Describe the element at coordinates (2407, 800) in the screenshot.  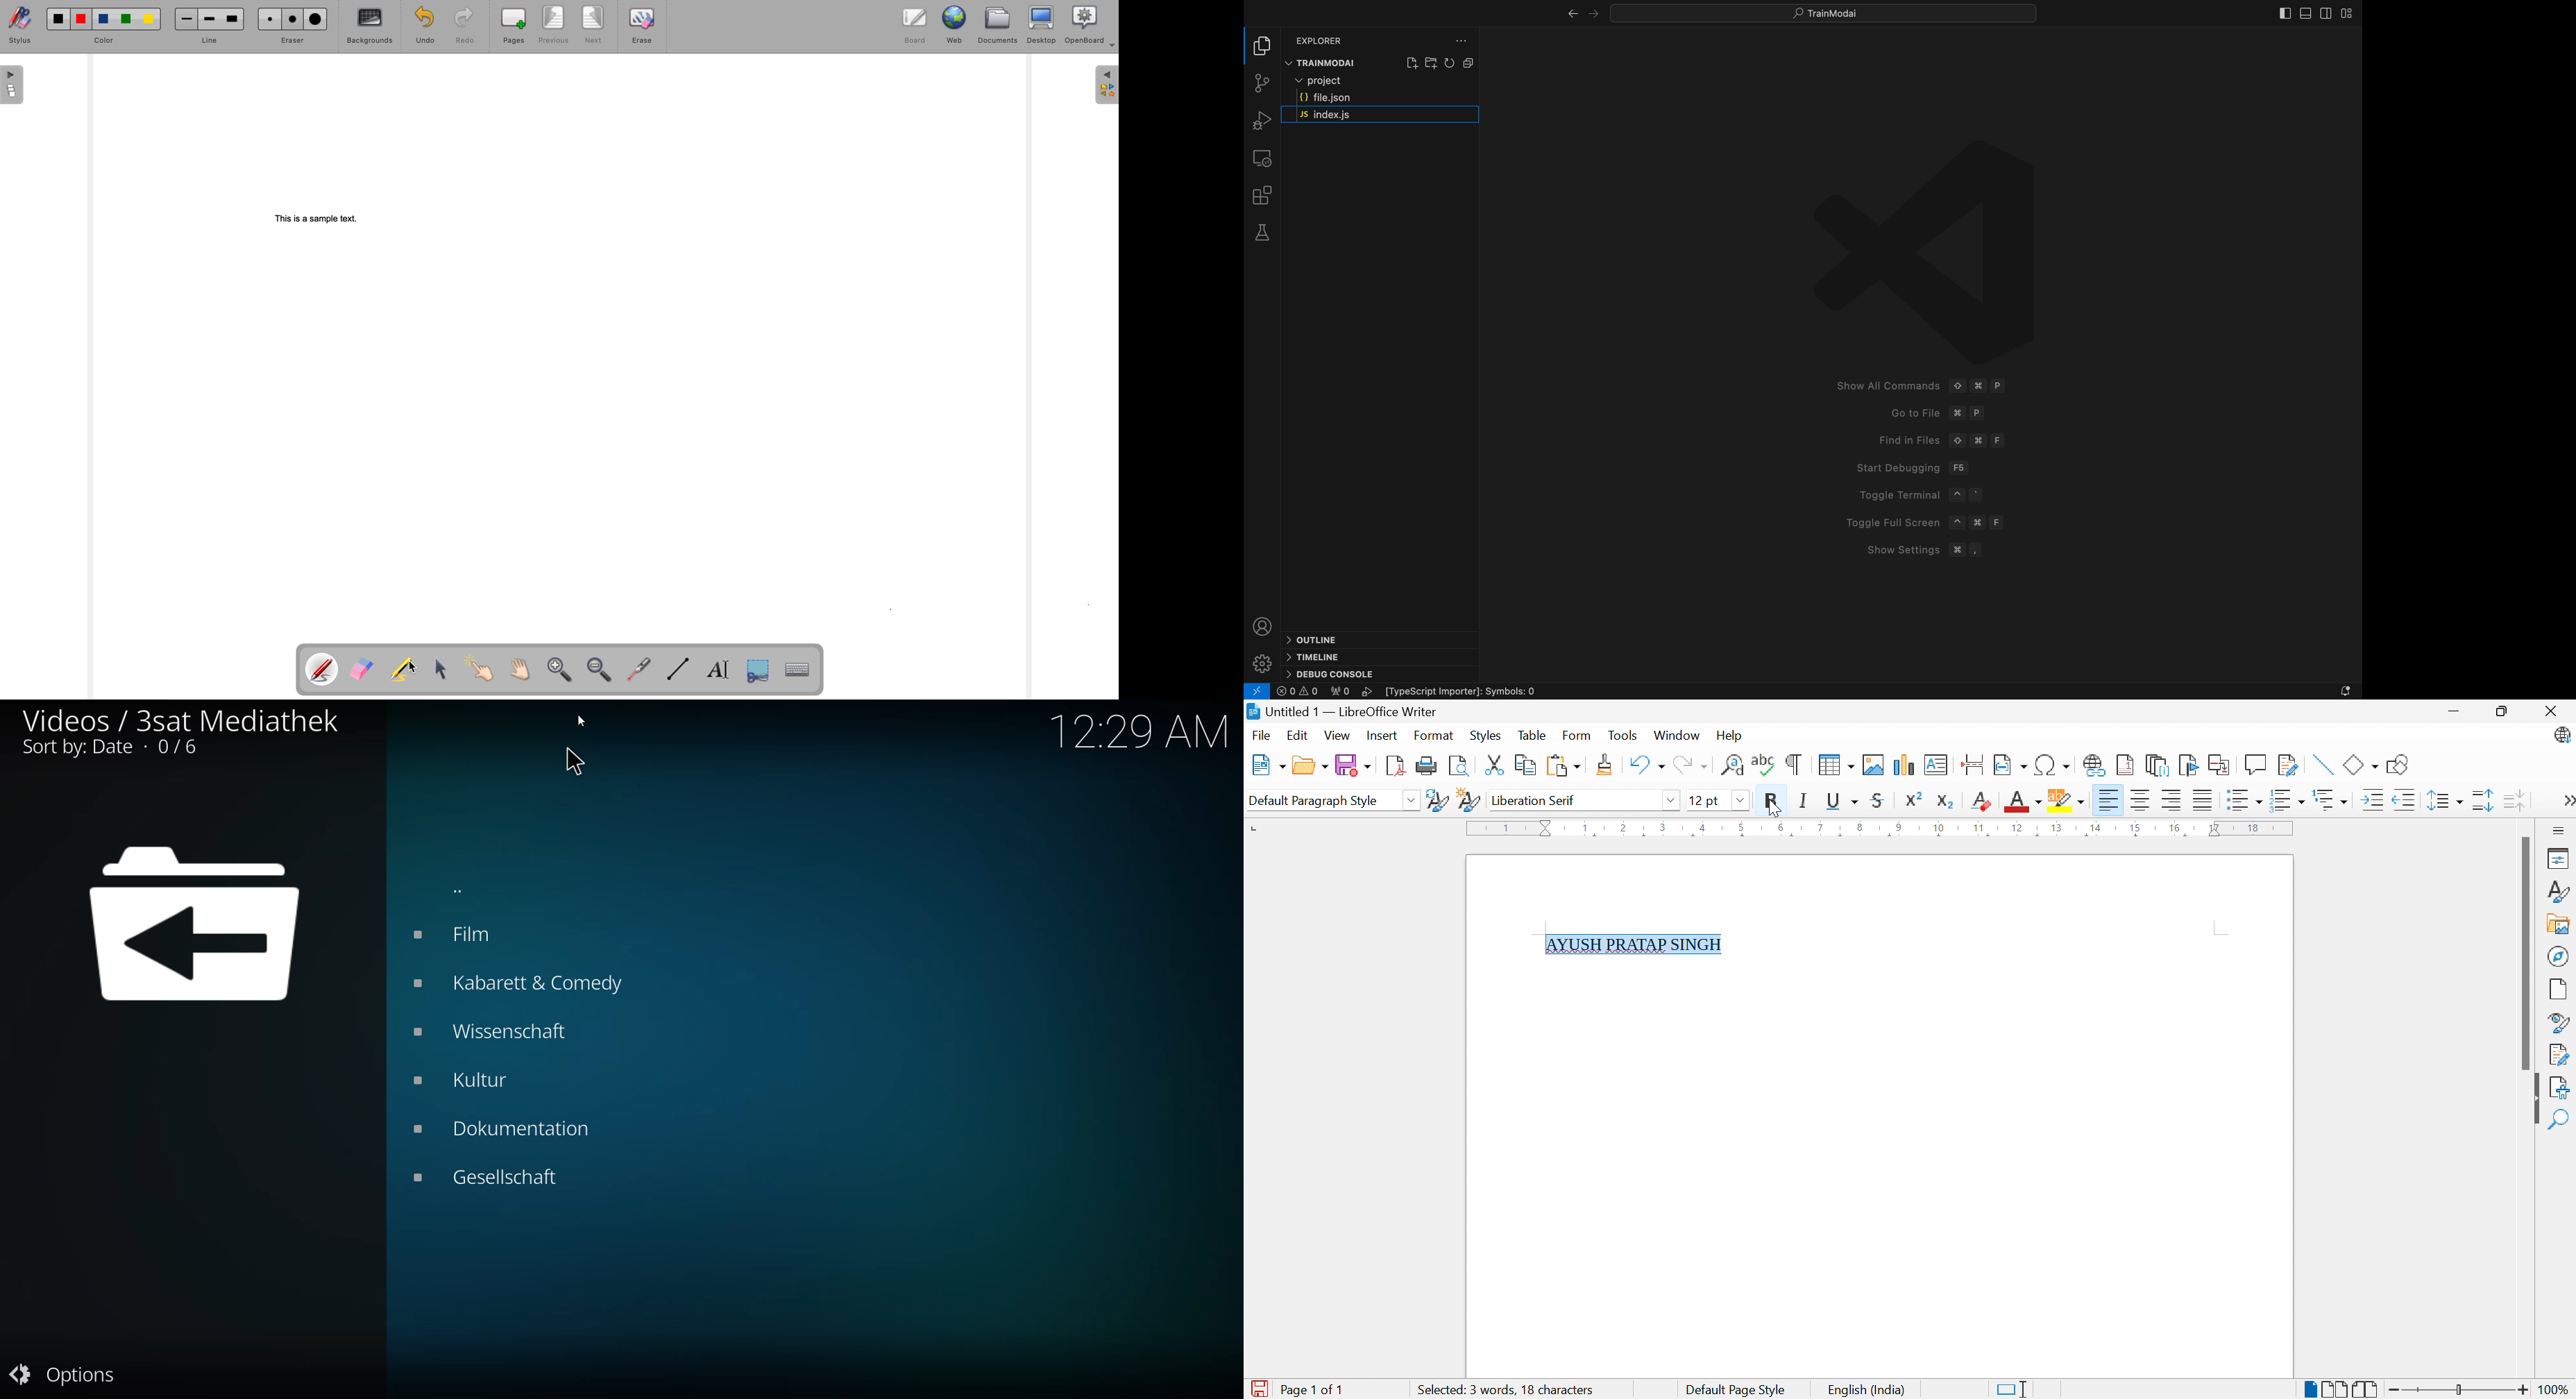
I see `Decrease Indent` at that location.